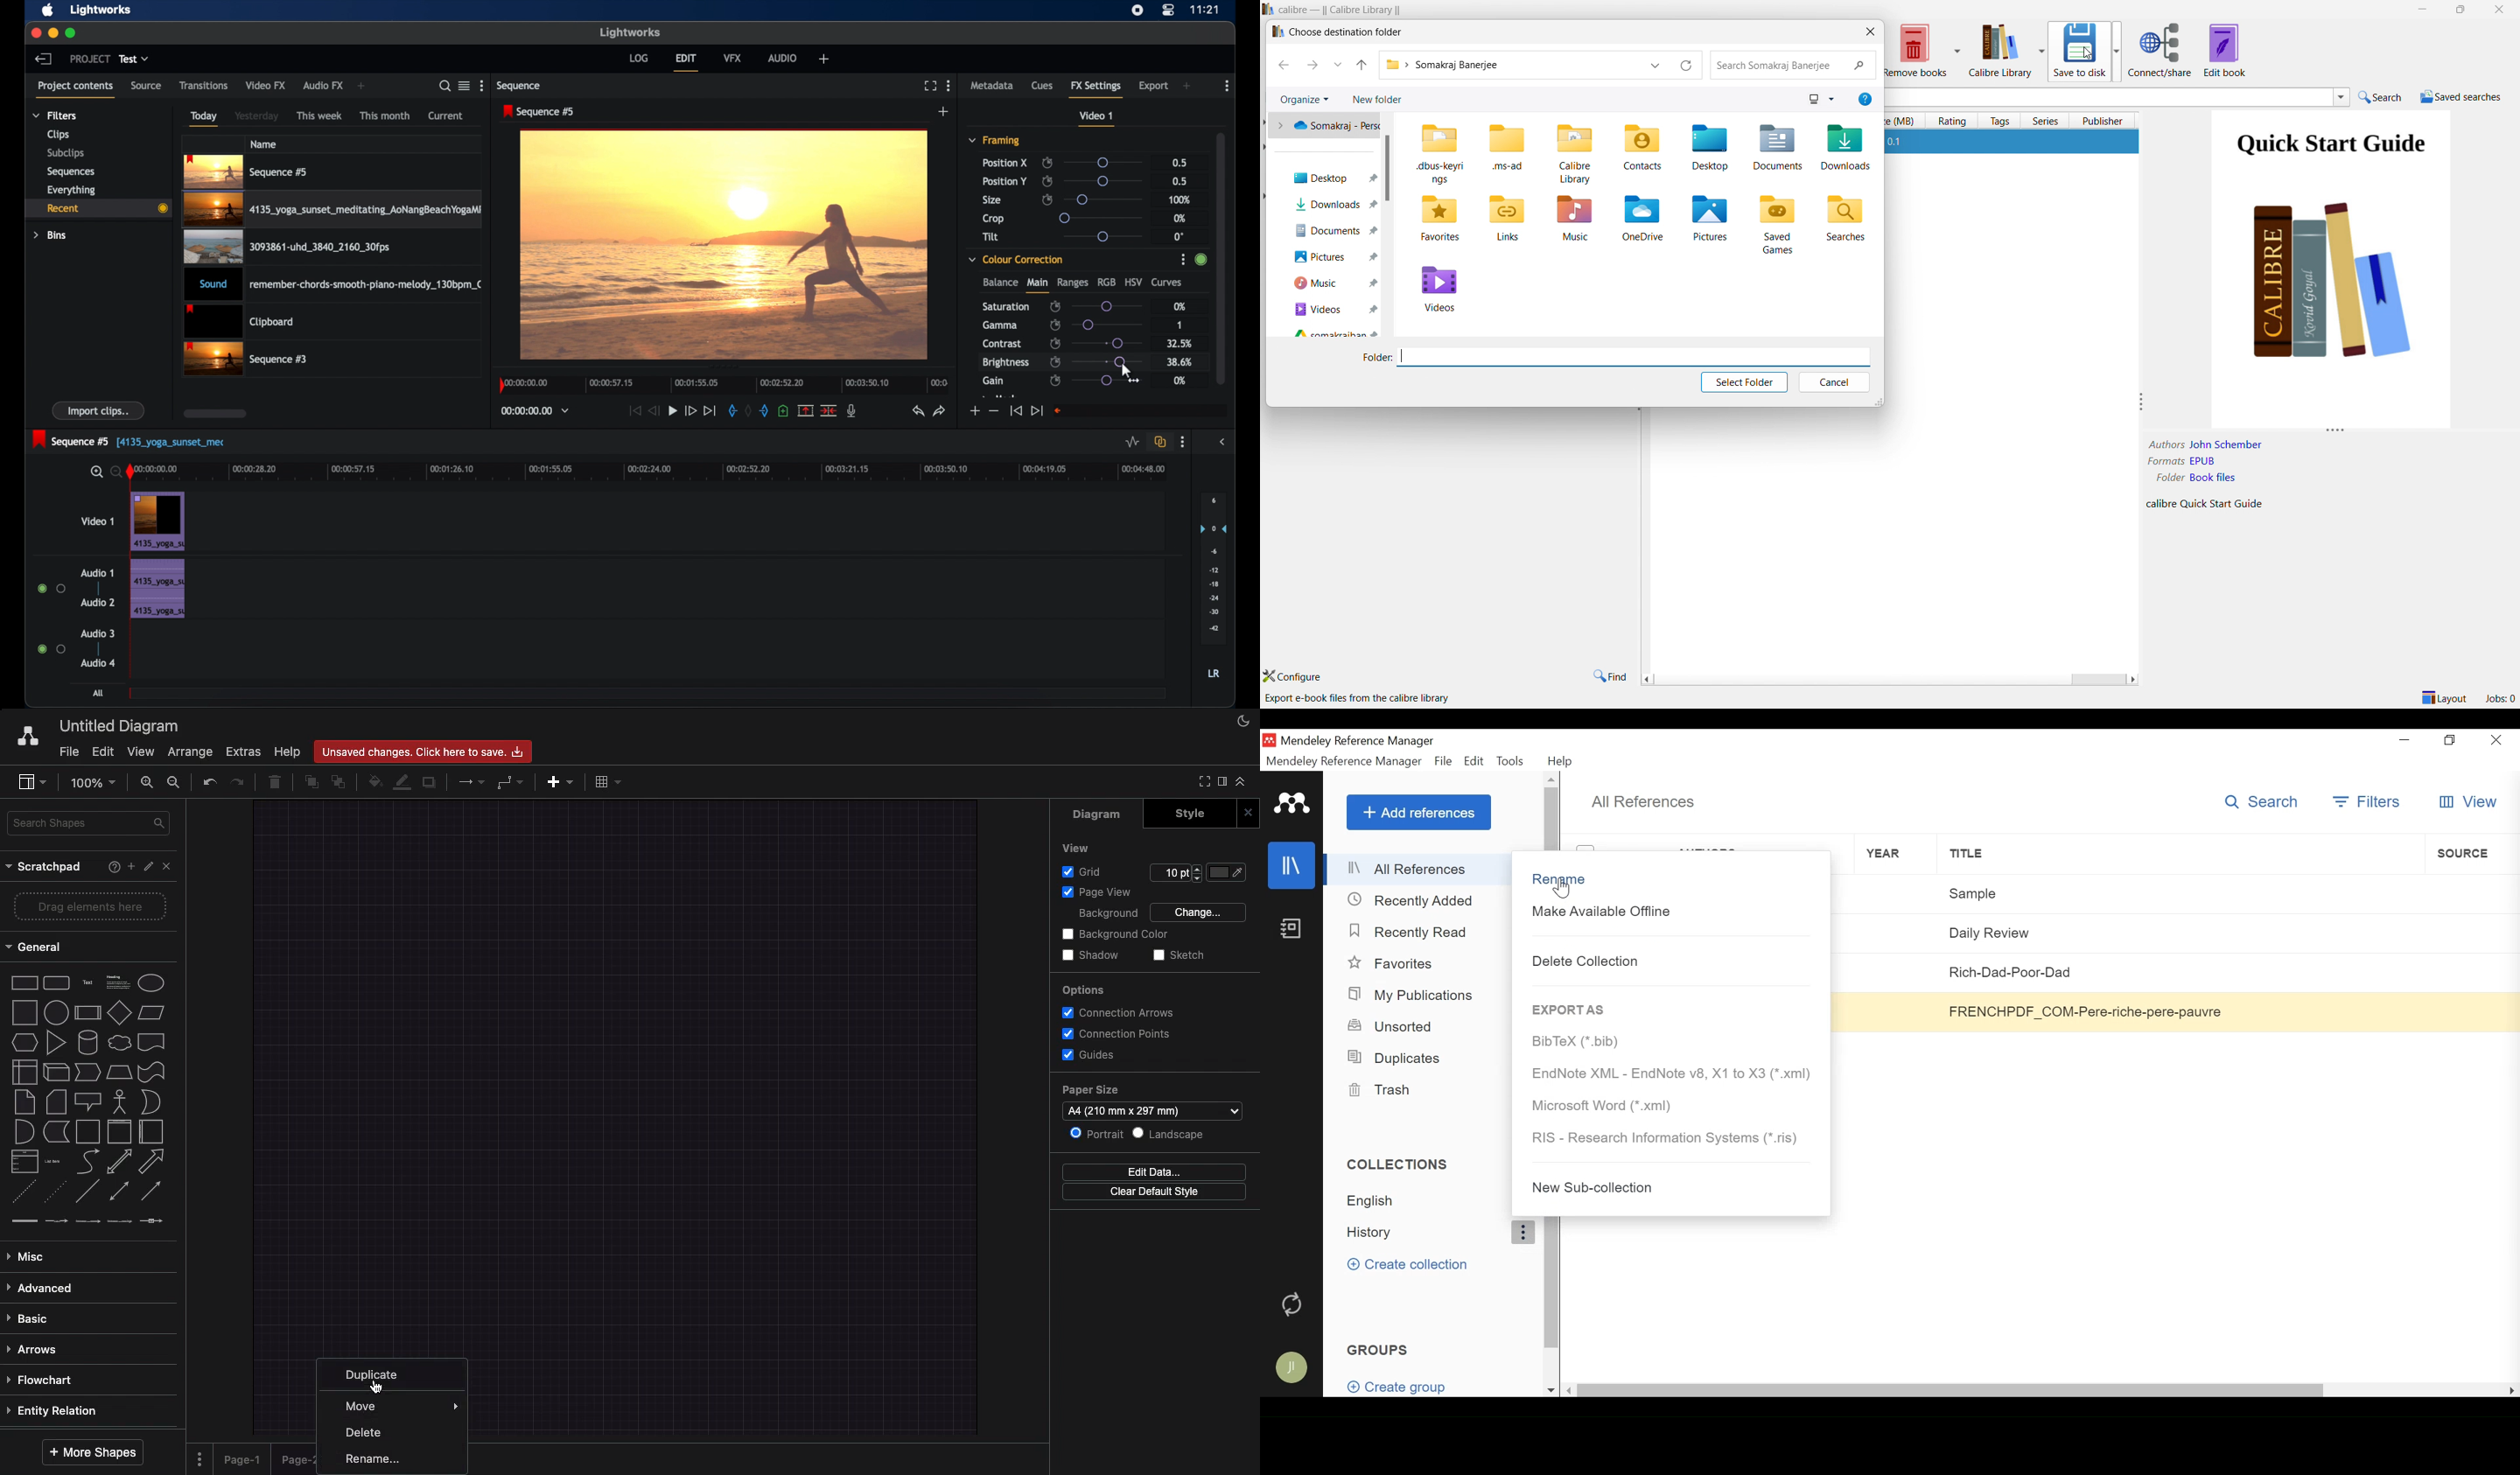 The image size is (2520, 1484). I want to click on select folder, so click(1744, 382).